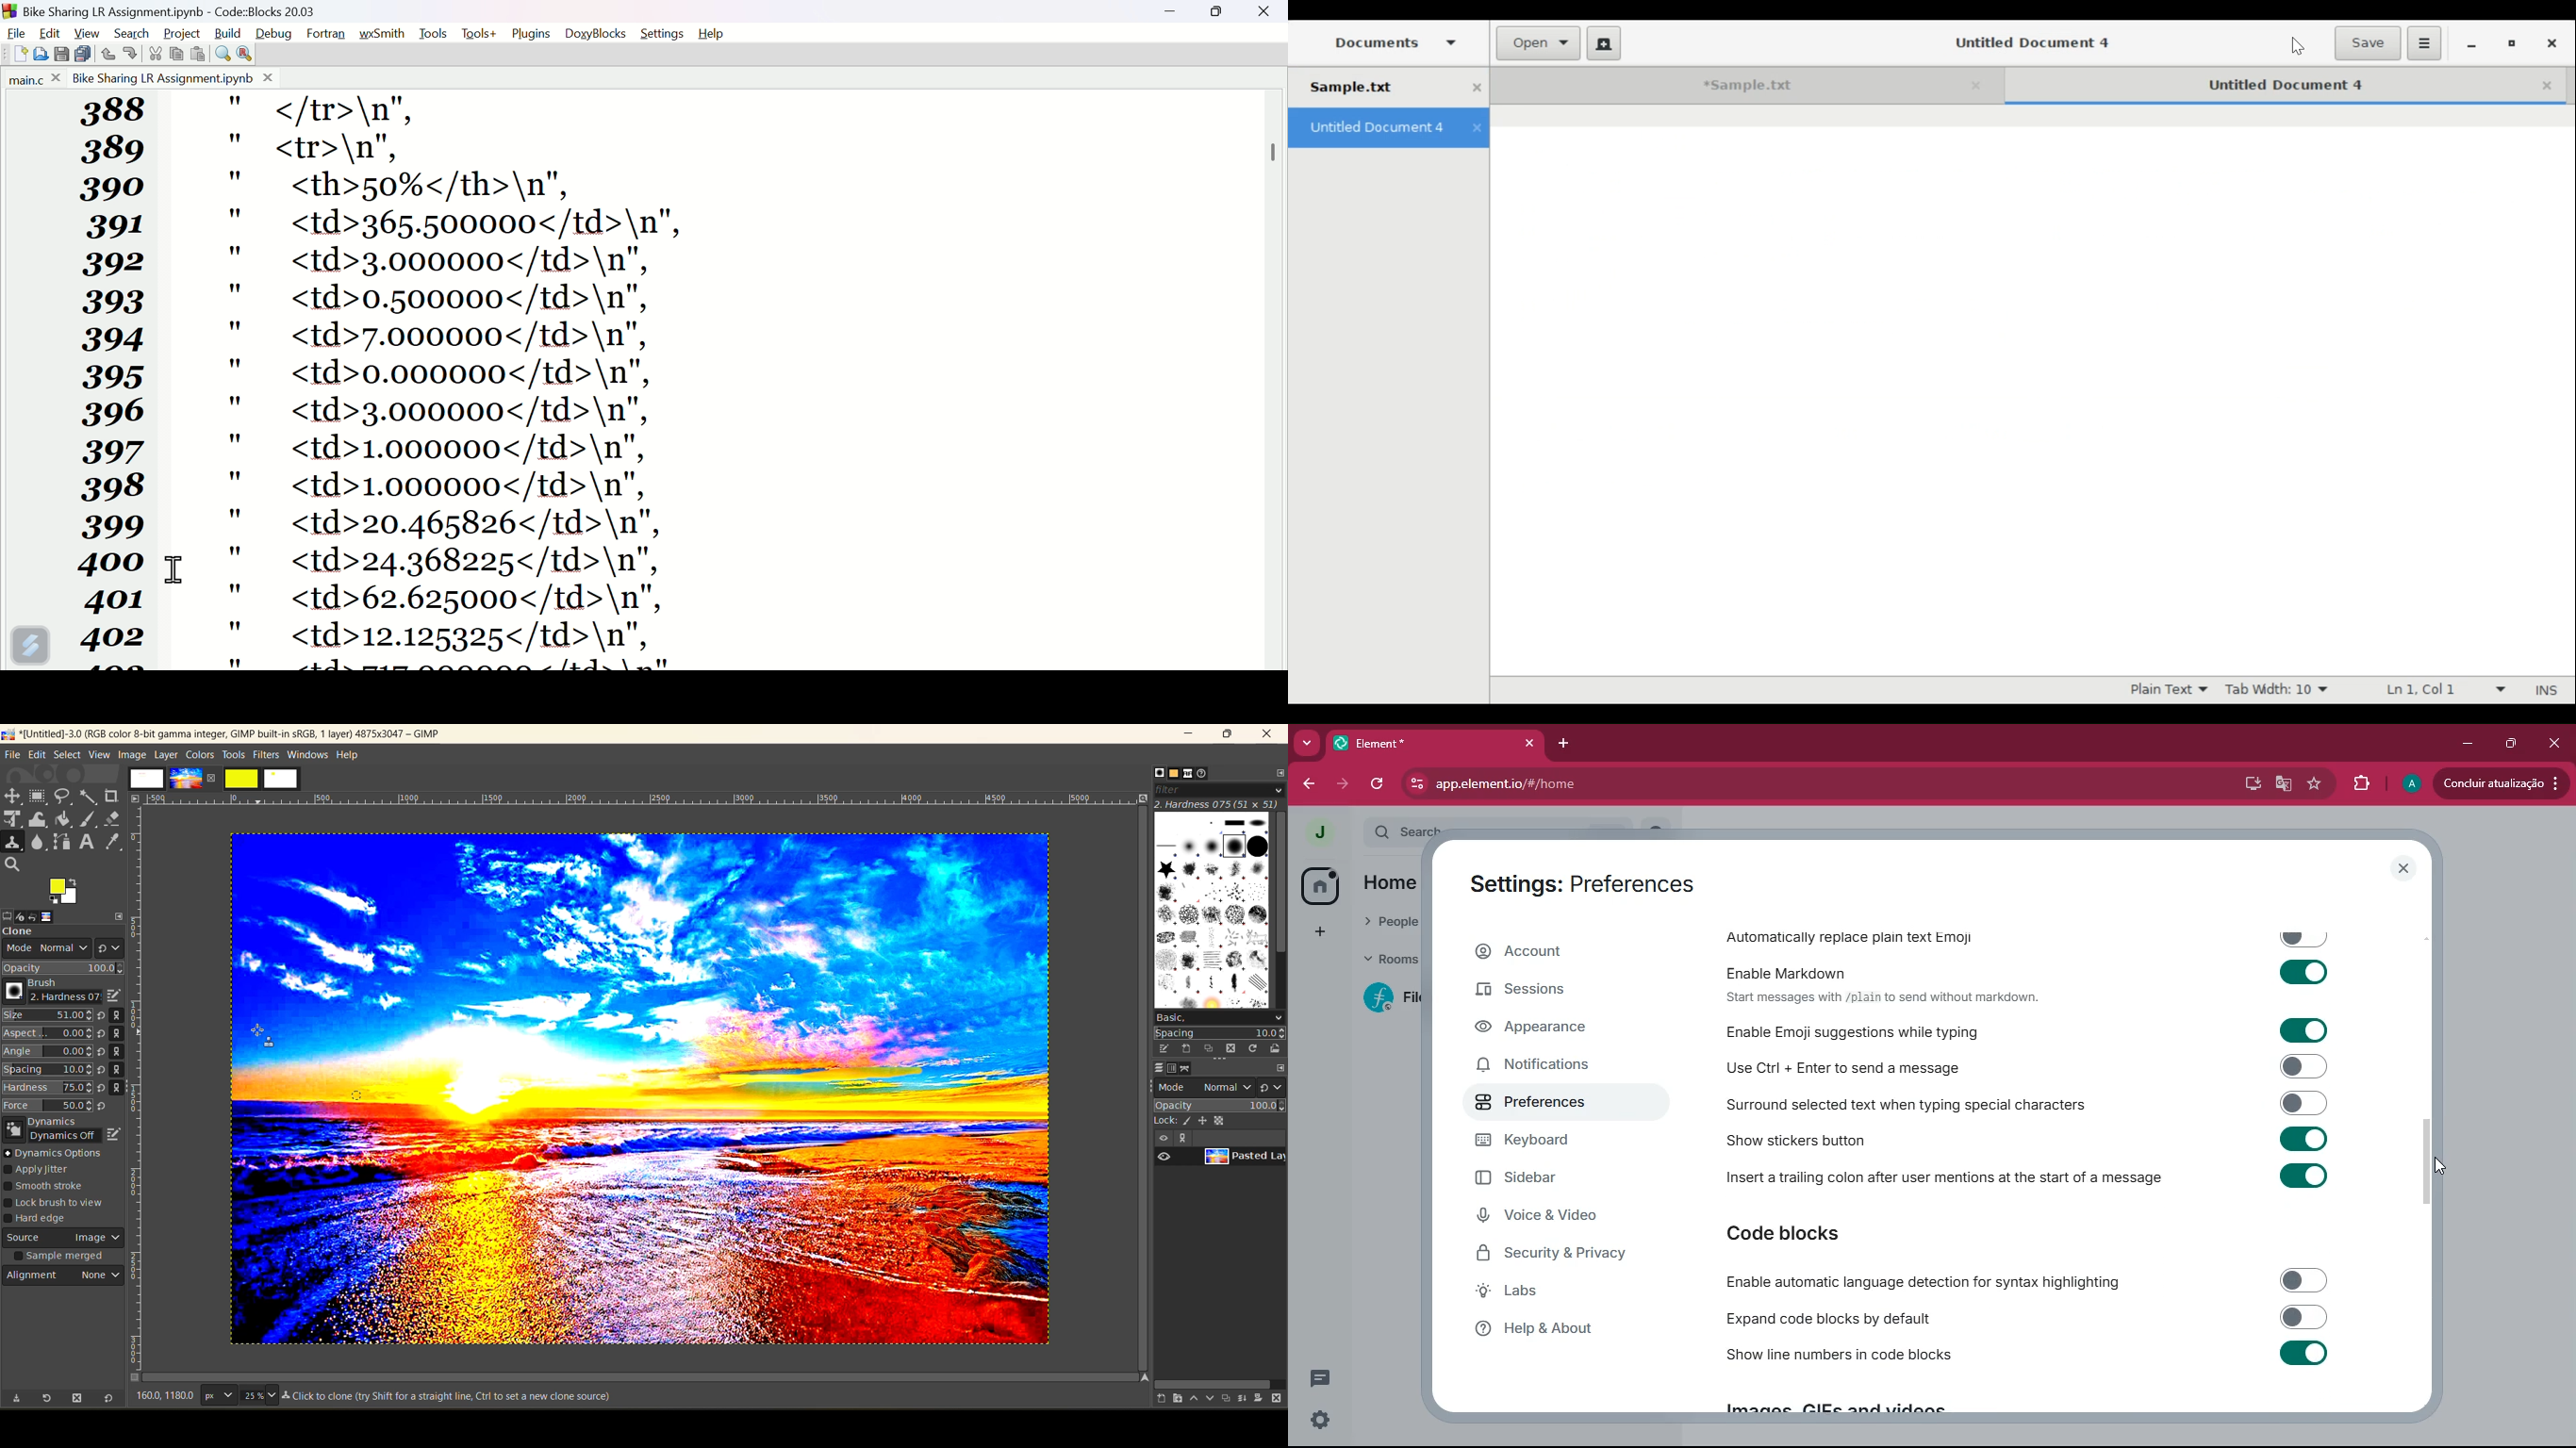  I want to click on images, so click(147, 778).